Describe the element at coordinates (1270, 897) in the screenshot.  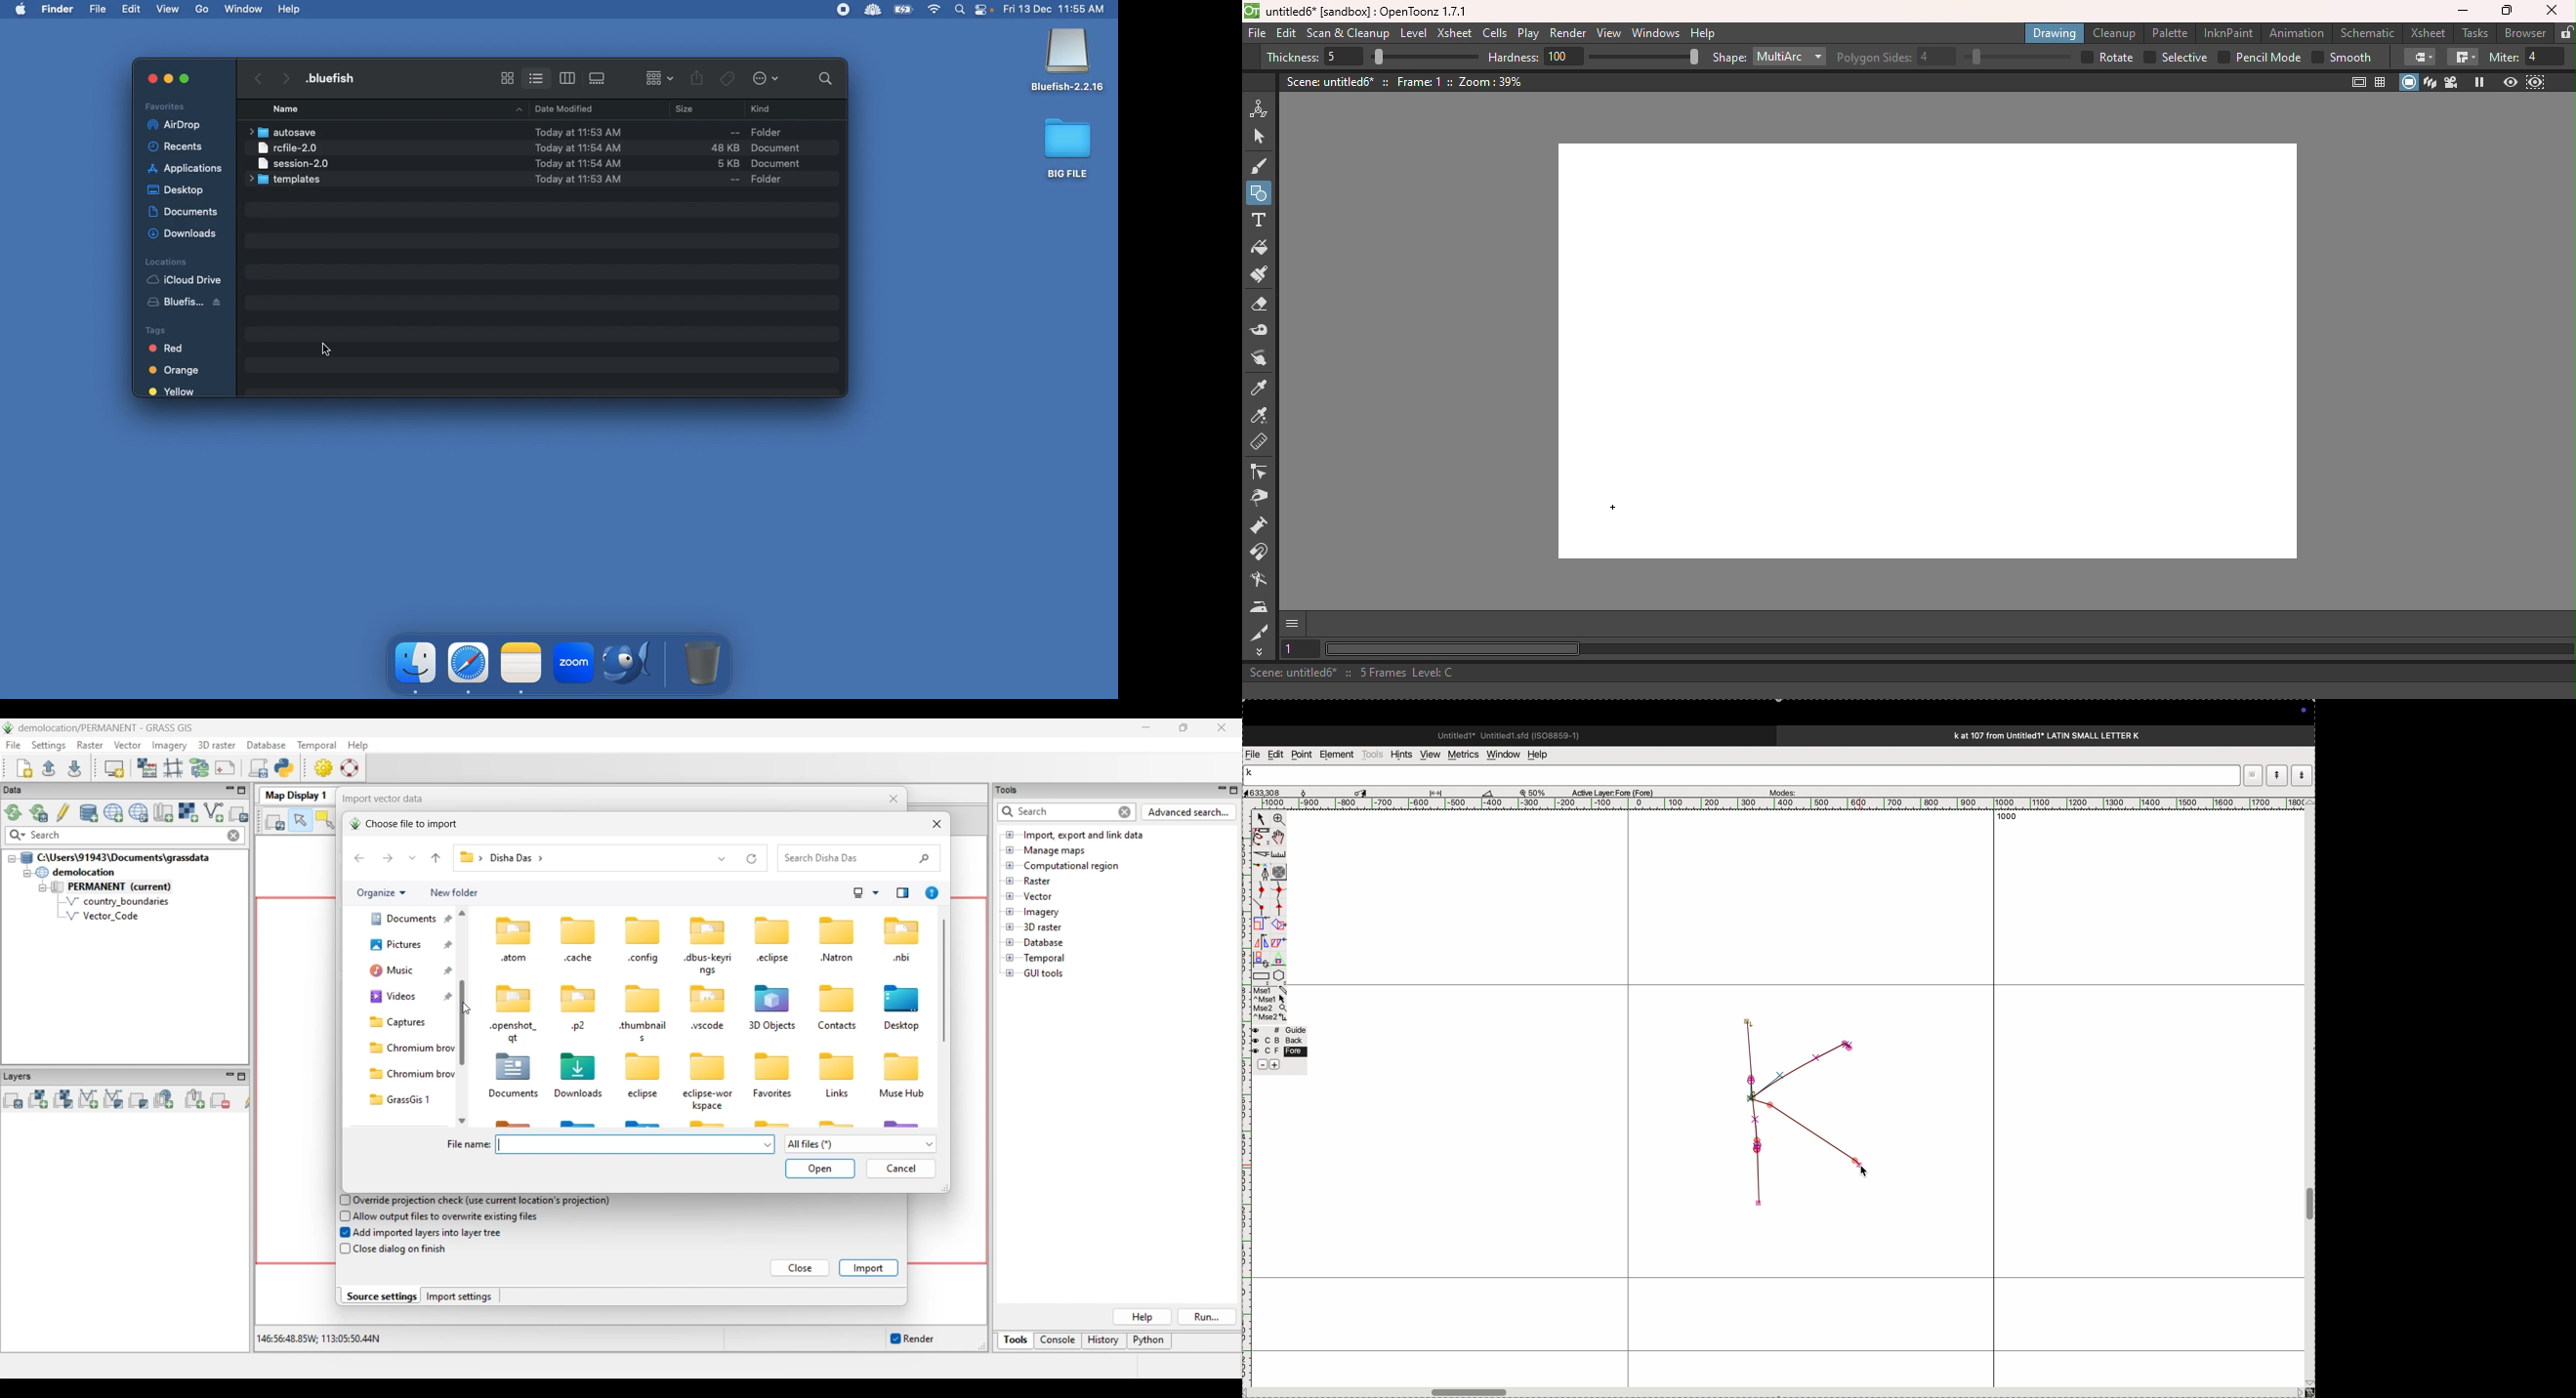
I see `spline` at that location.